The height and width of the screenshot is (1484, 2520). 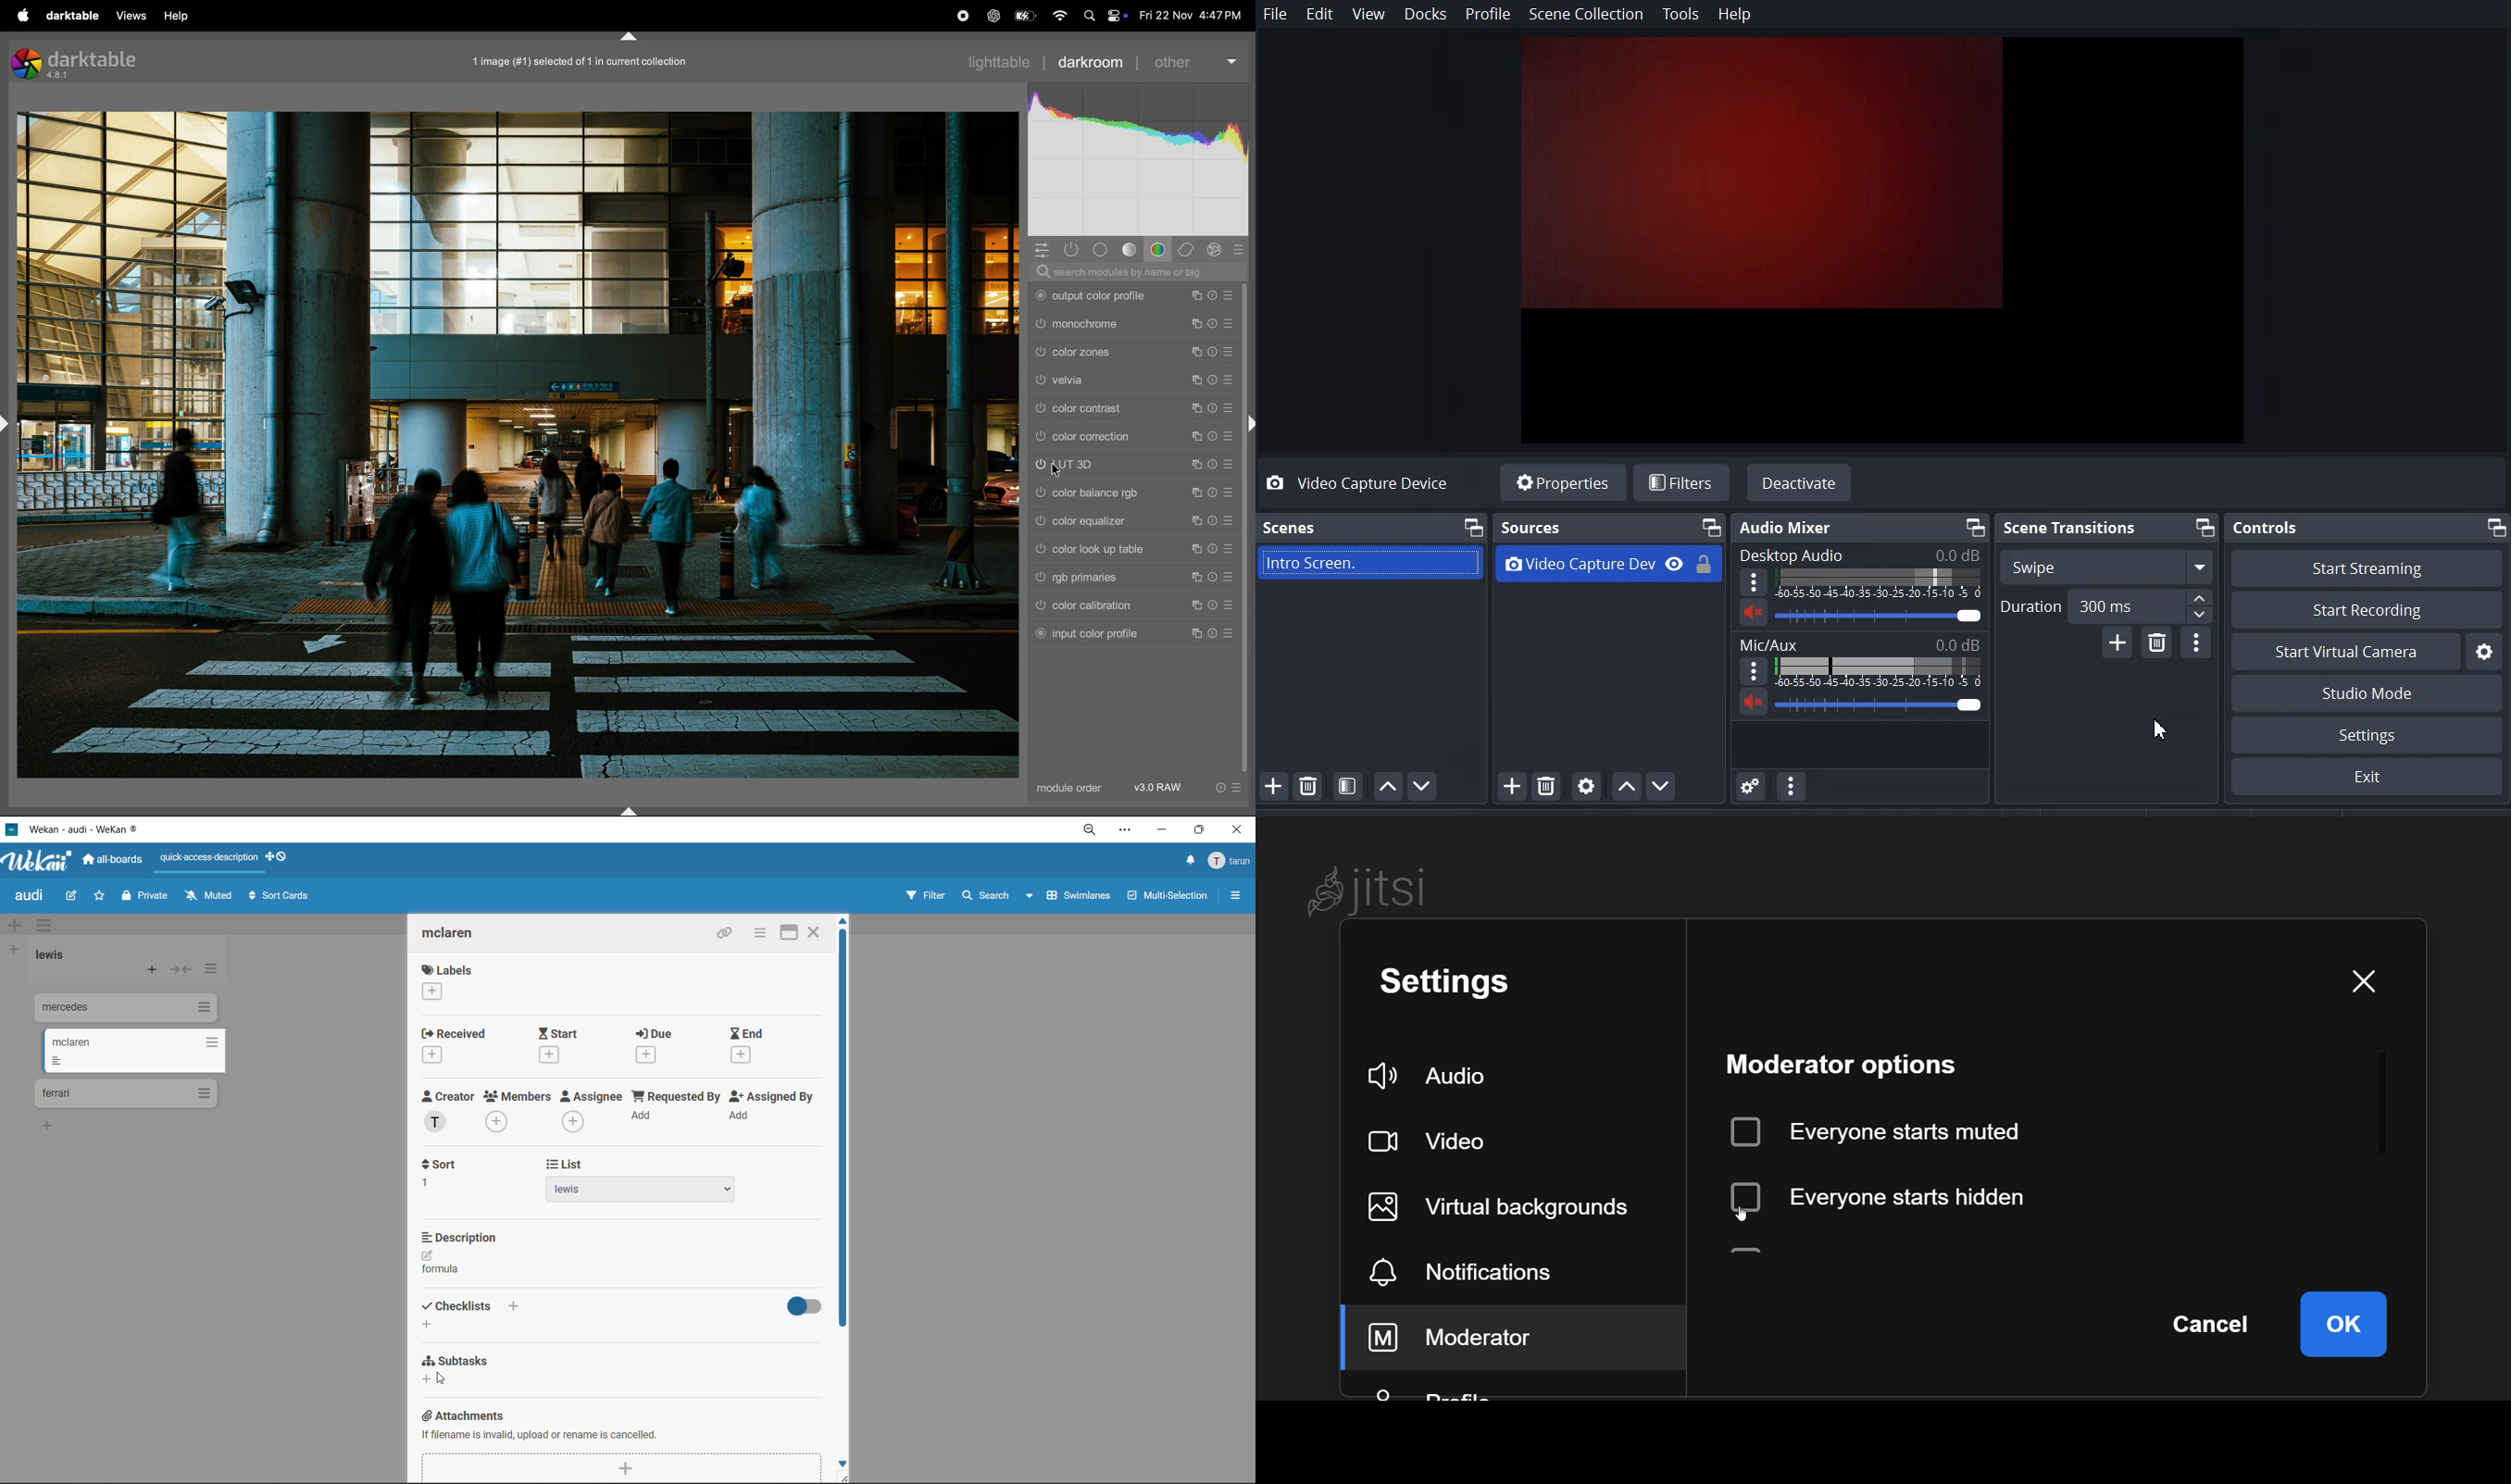 I want to click on Show, so click(x=1675, y=562).